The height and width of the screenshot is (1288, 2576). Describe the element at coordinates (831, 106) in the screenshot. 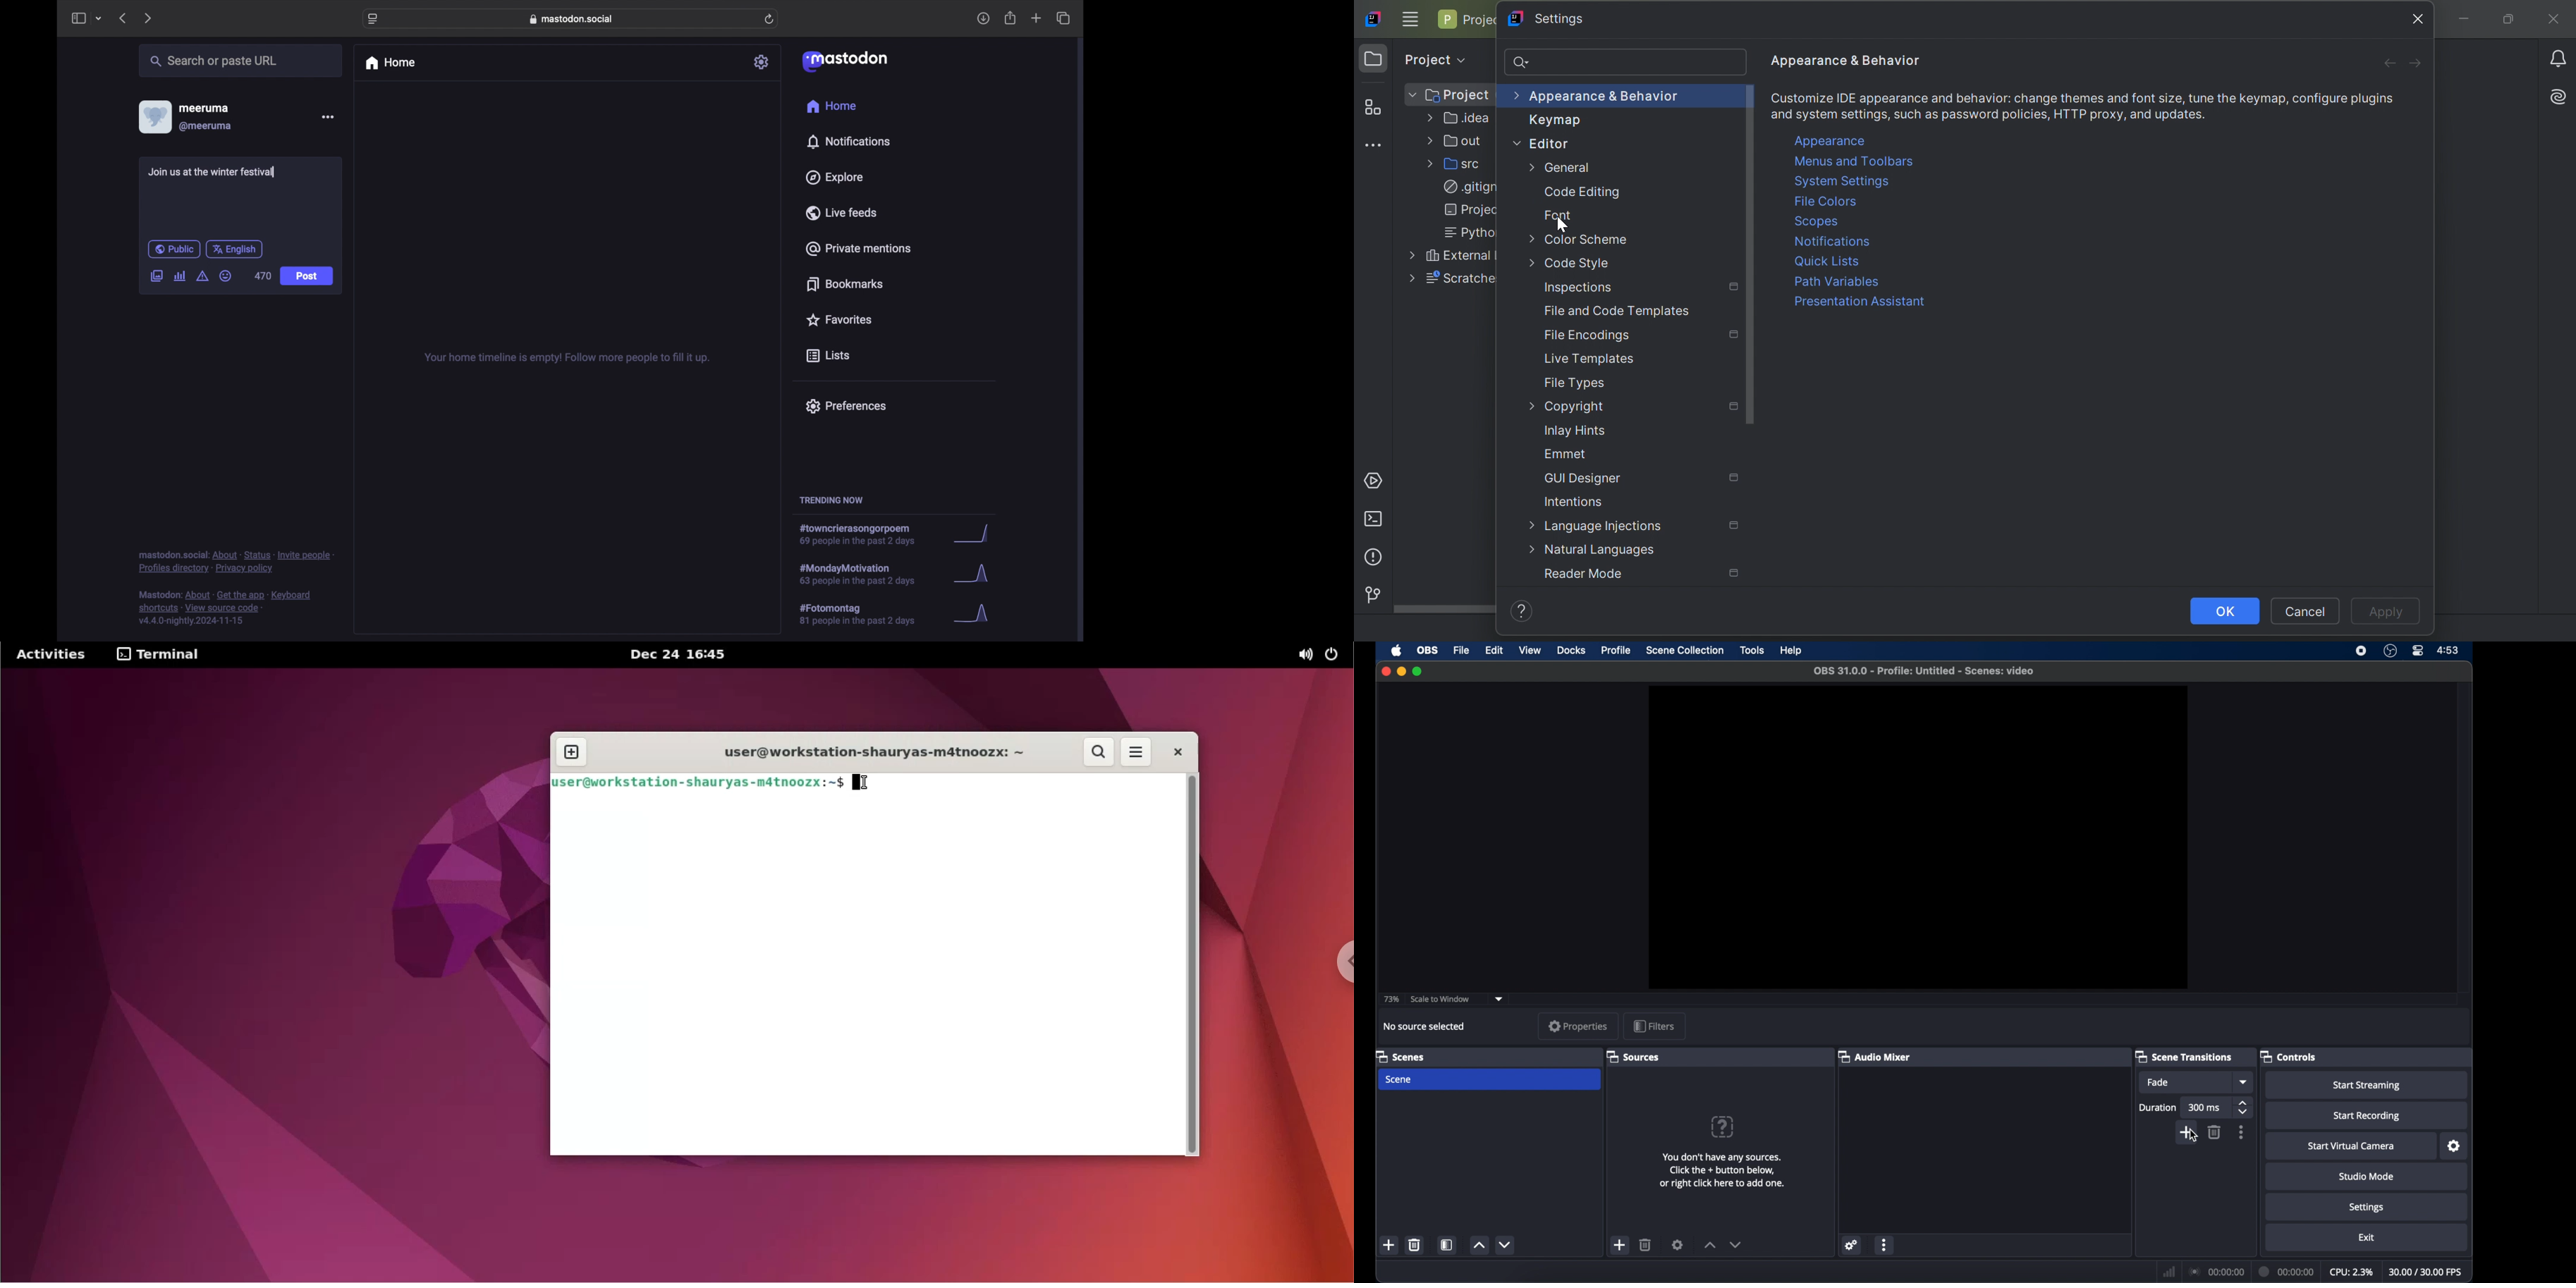

I see `home` at that location.